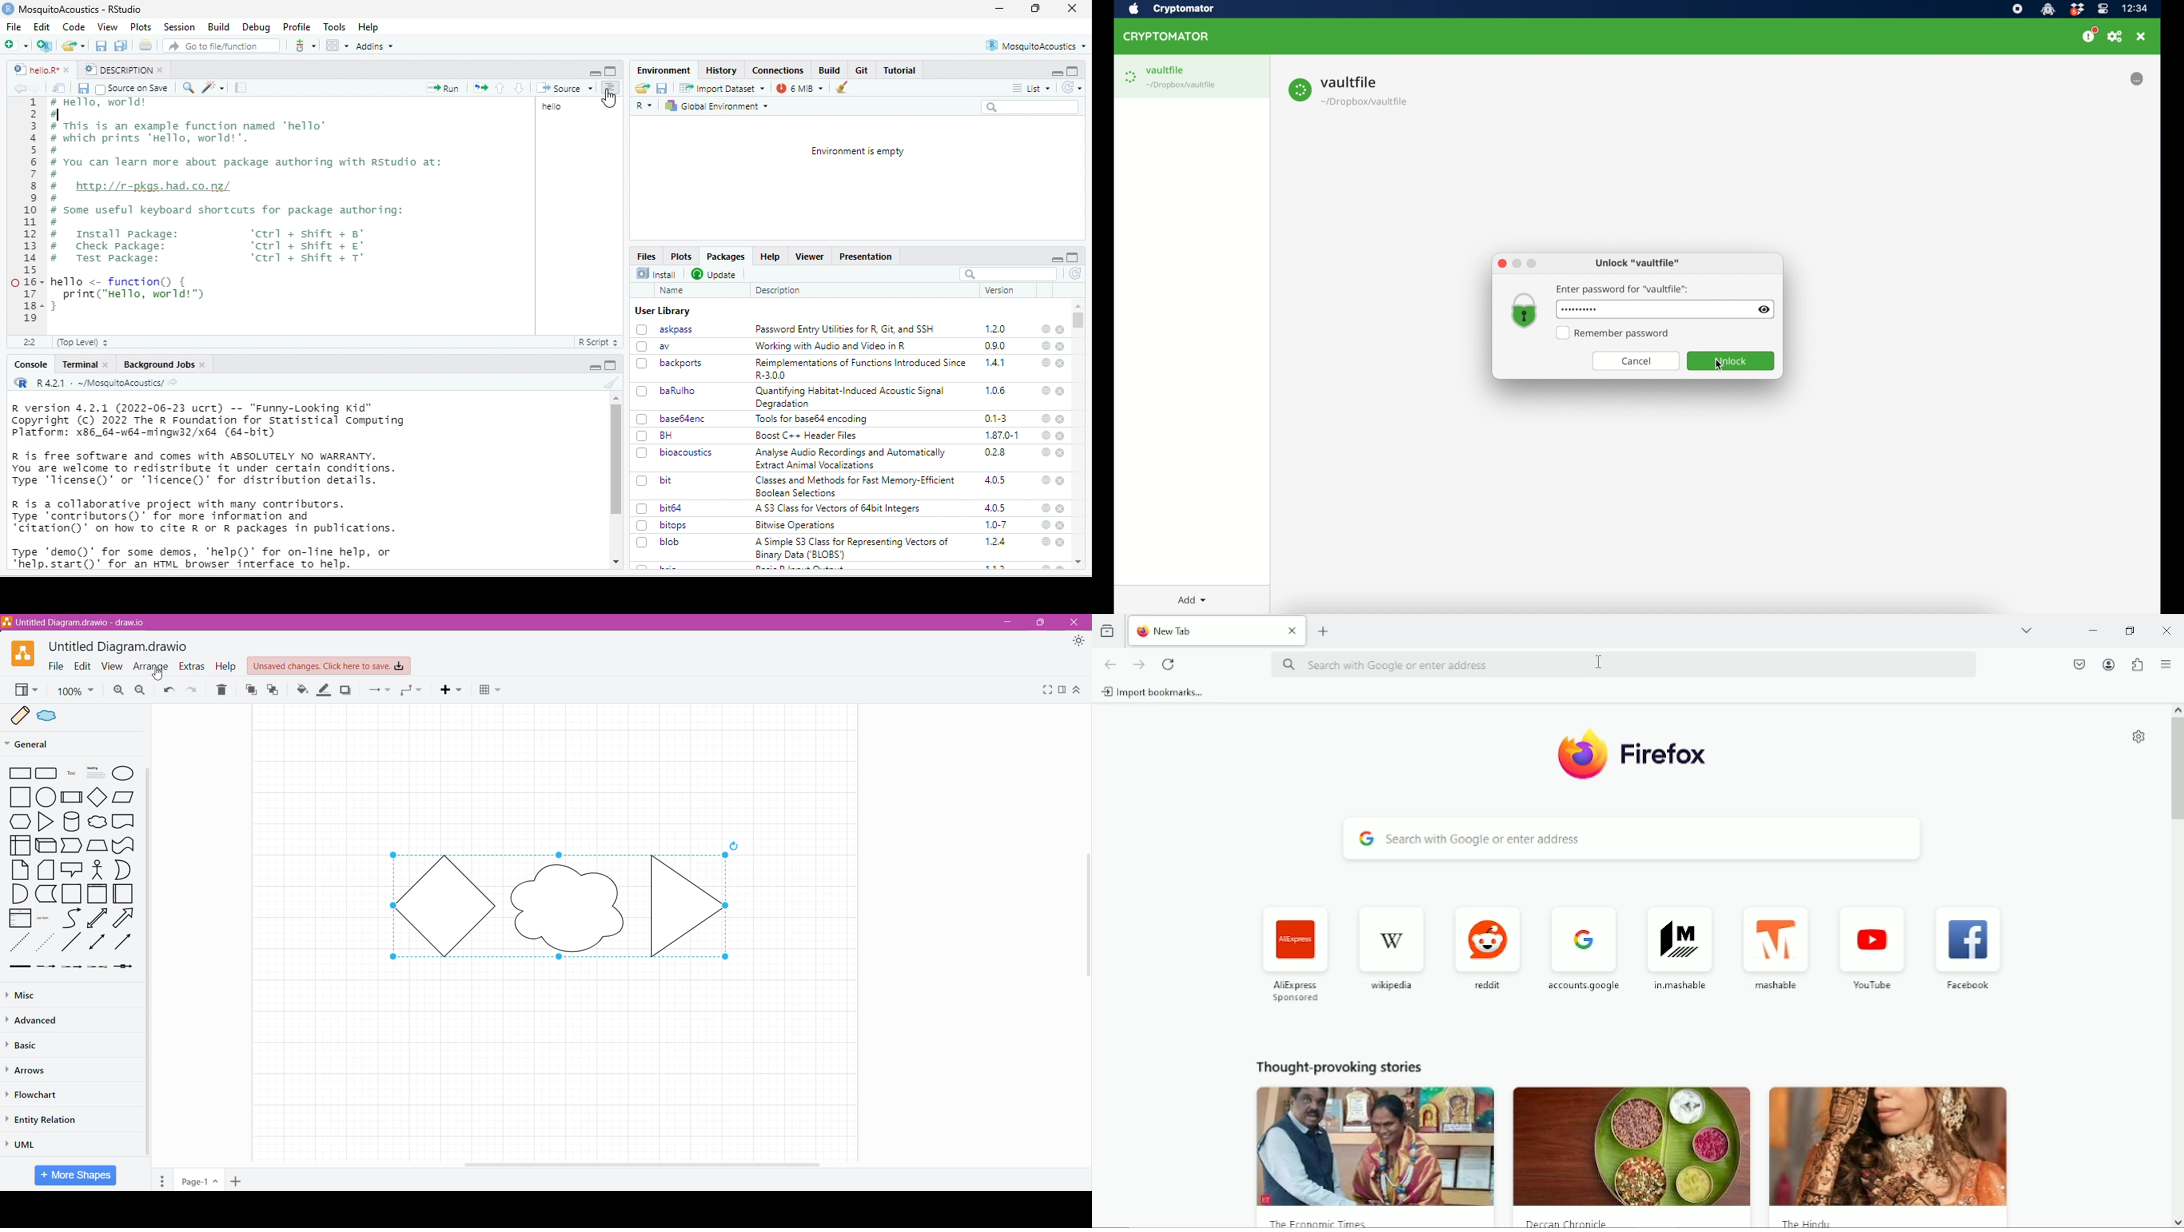 The height and width of the screenshot is (1232, 2184). I want to click on Connections, so click(380, 691).